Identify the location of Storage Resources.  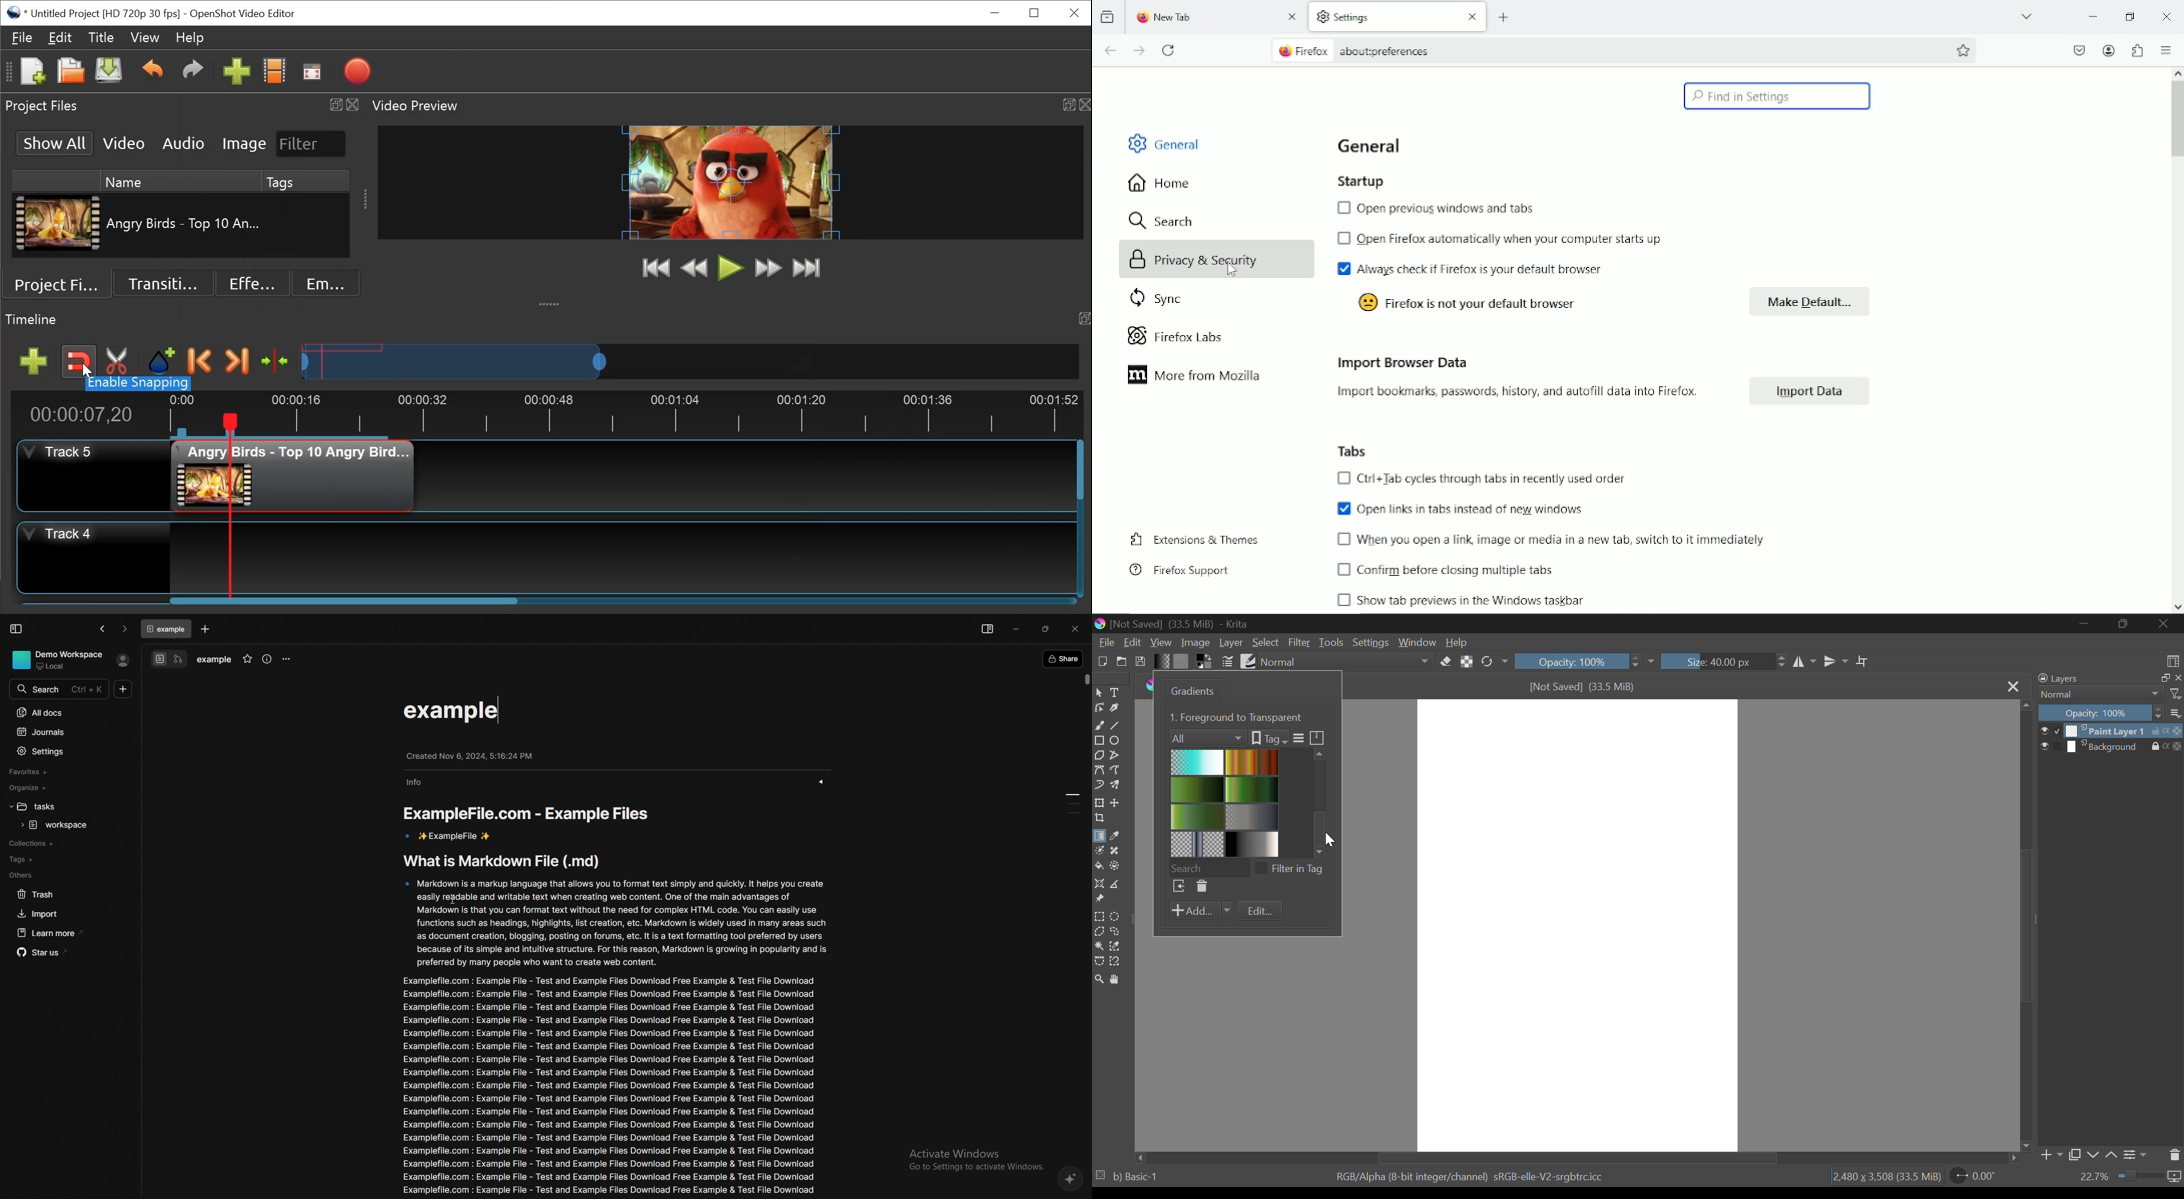
(1318, 737).